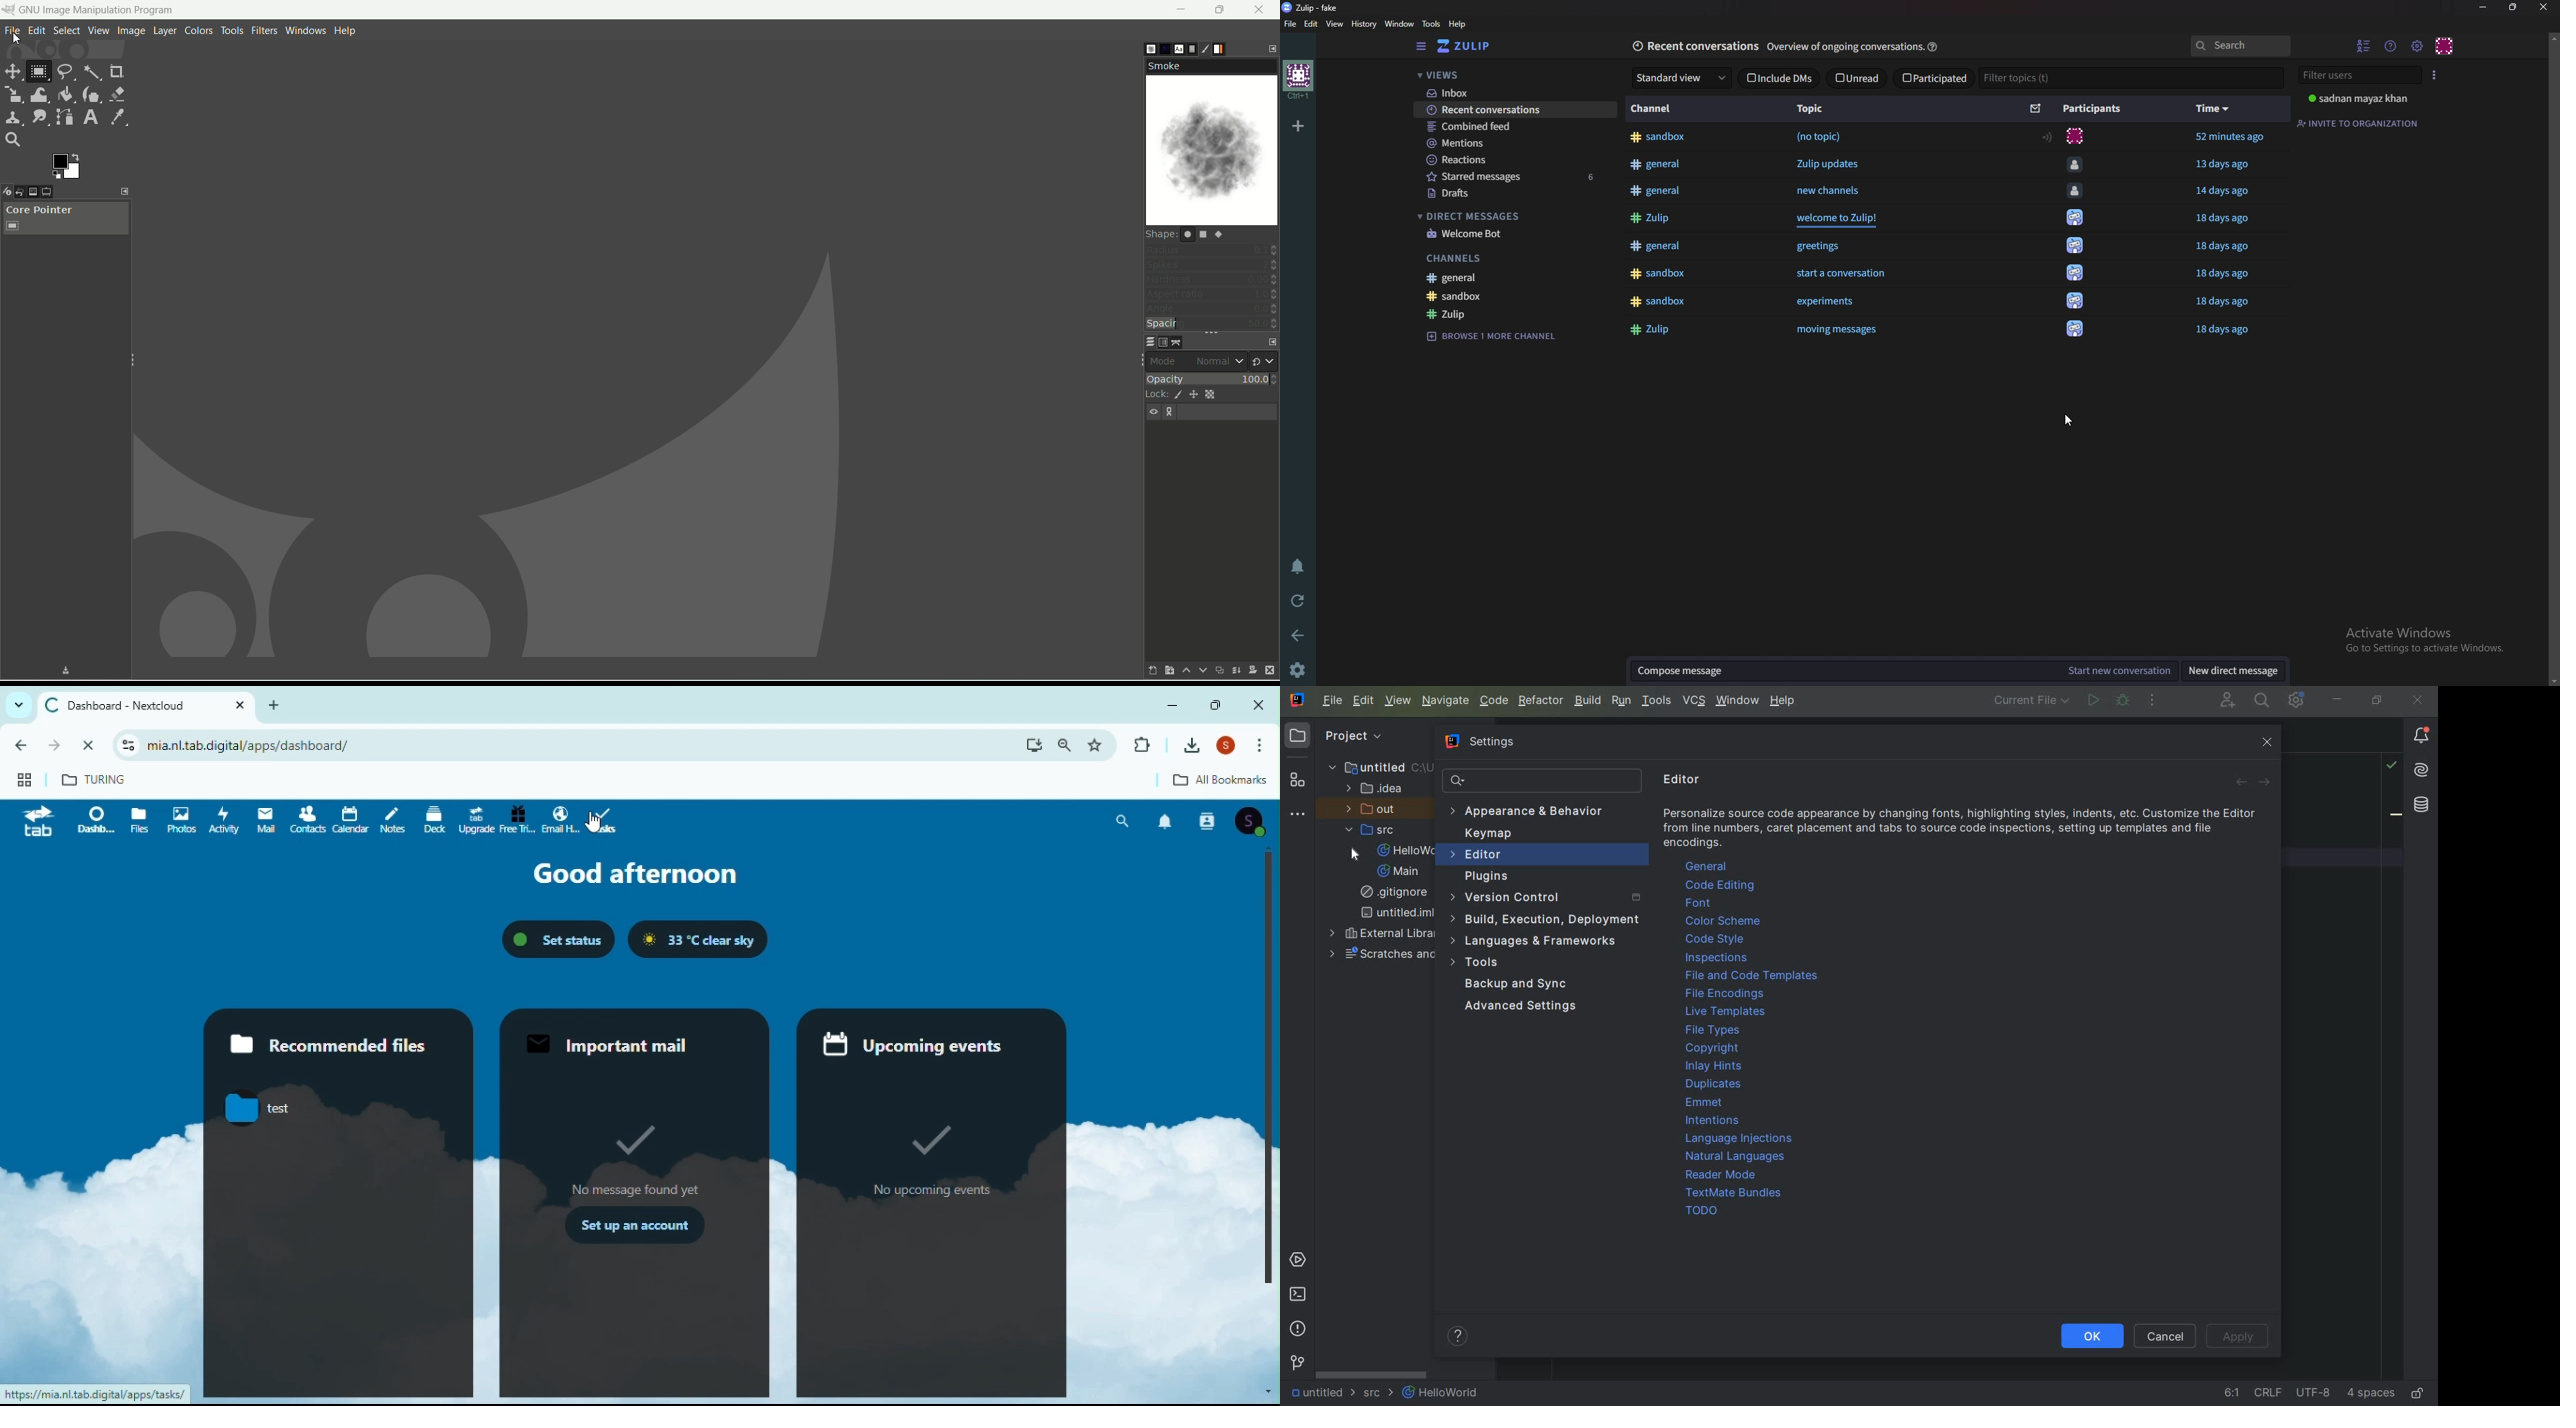 The image size is (2576, 1428). I want to click on PROJECT, so click(1299, 736).